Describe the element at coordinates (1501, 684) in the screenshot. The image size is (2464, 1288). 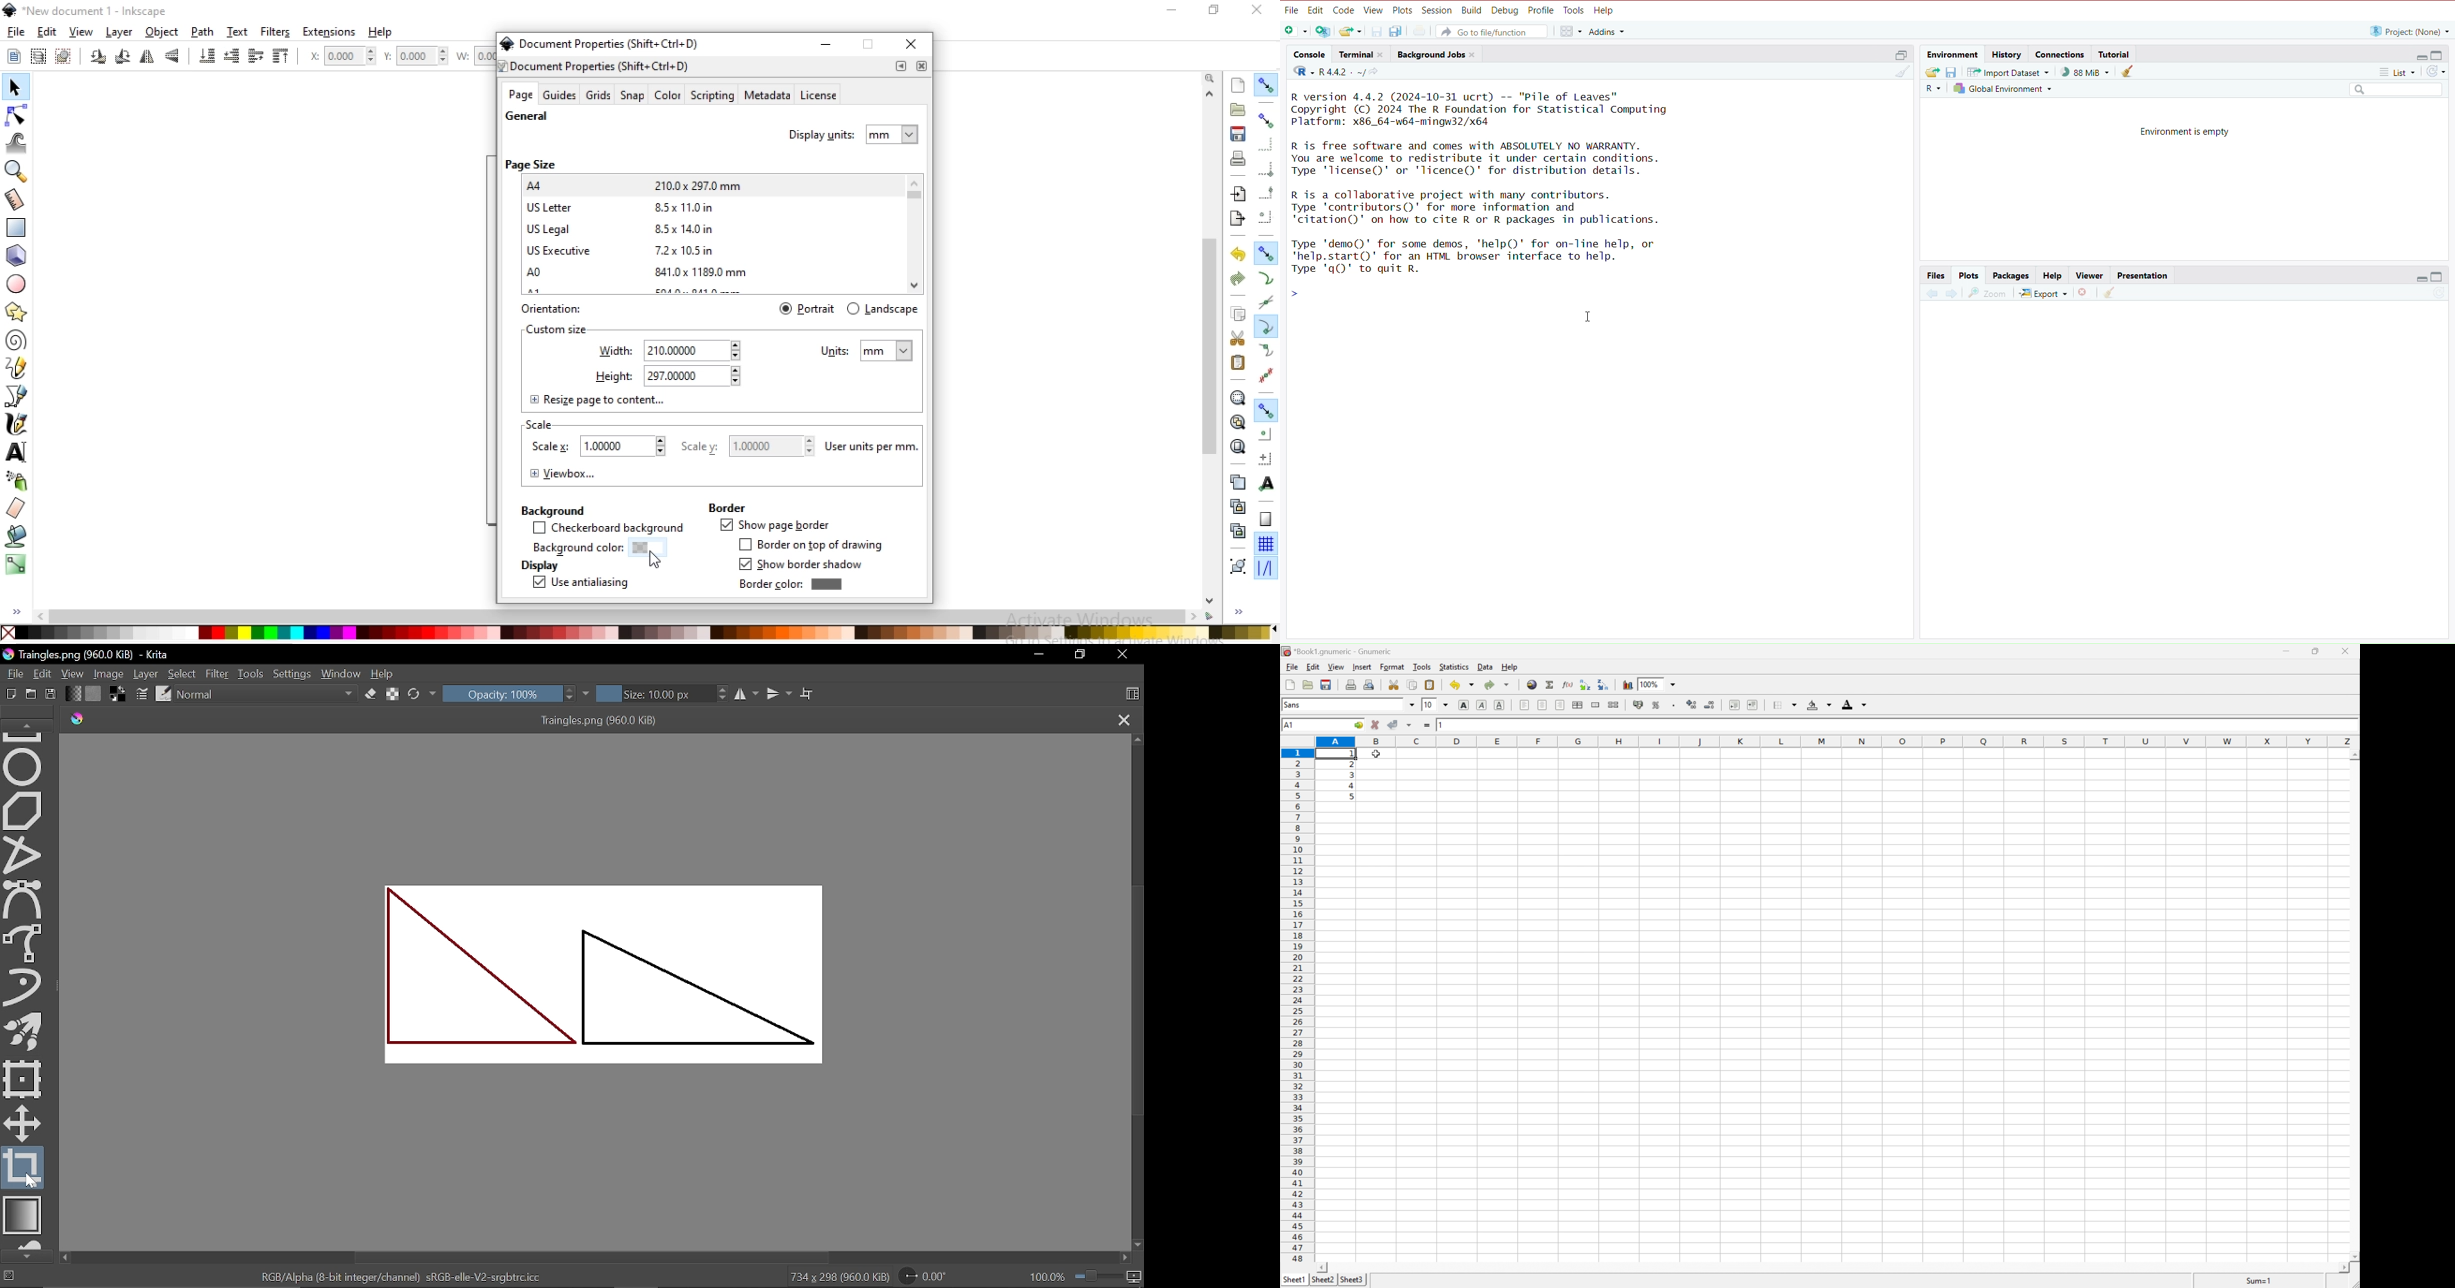
I see `Redo` at that location.